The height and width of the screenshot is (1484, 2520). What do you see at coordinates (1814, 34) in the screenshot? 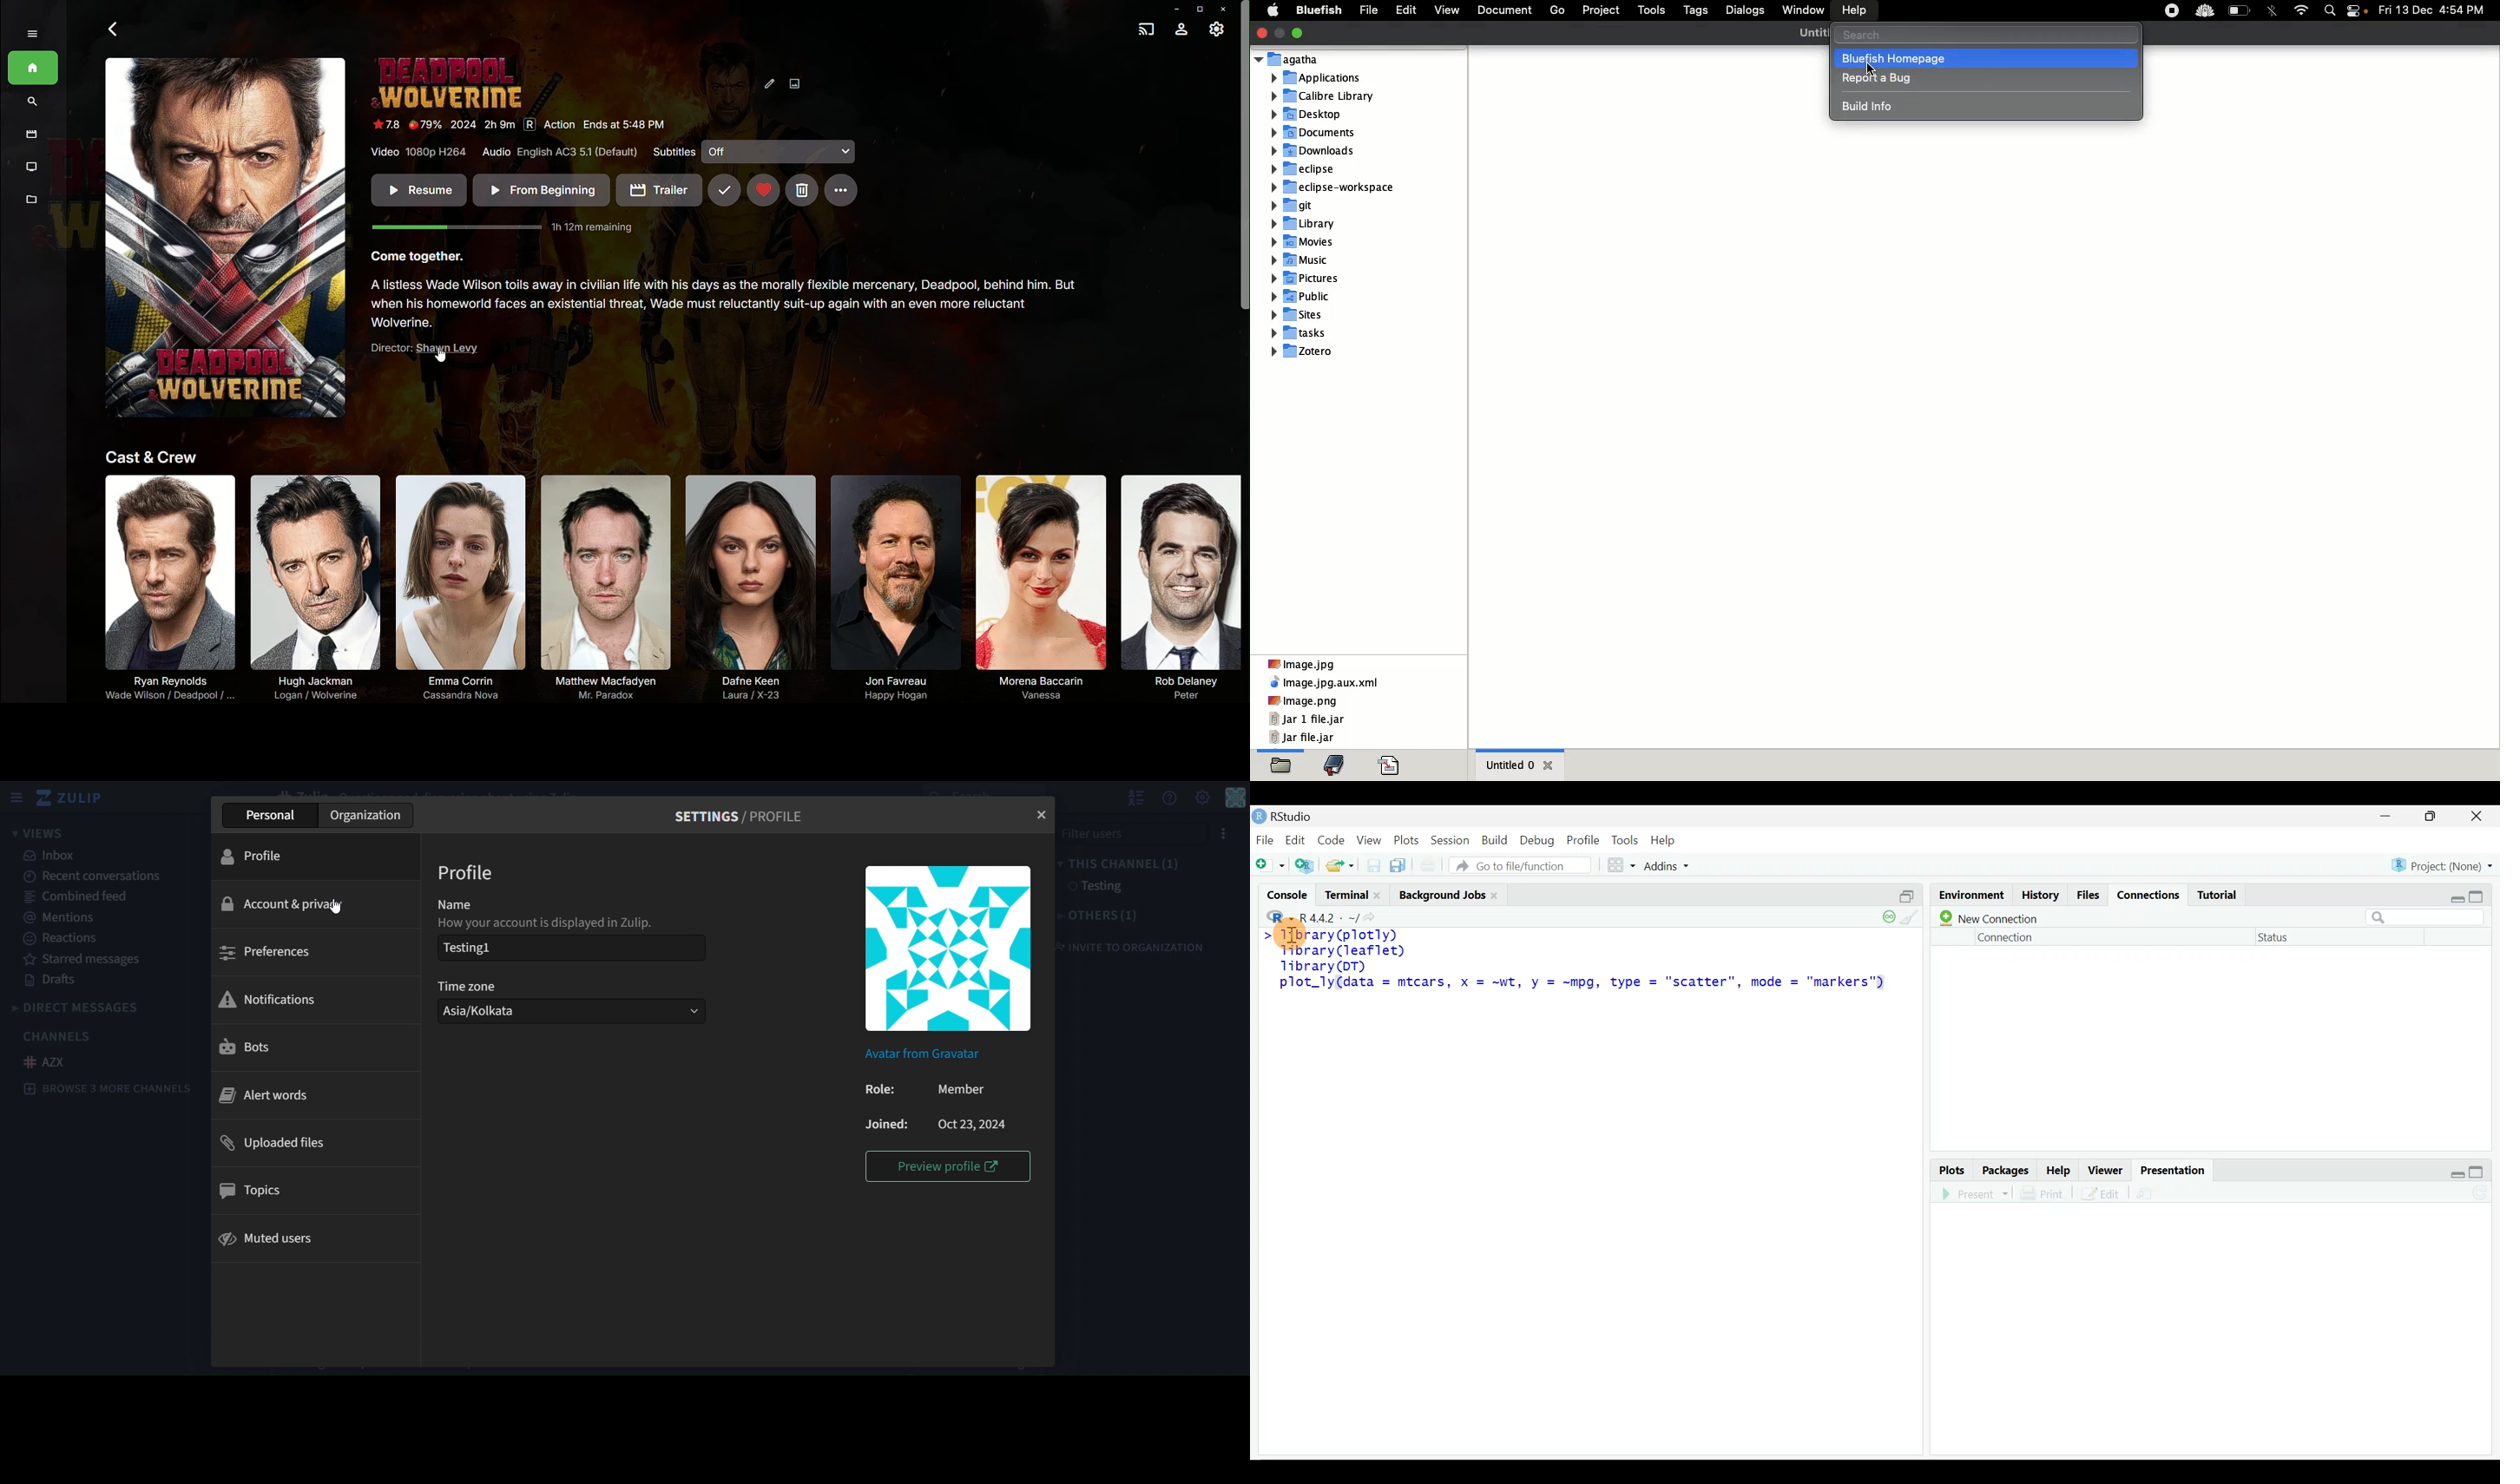
I see `Name` at bounding box center [1814, 34].